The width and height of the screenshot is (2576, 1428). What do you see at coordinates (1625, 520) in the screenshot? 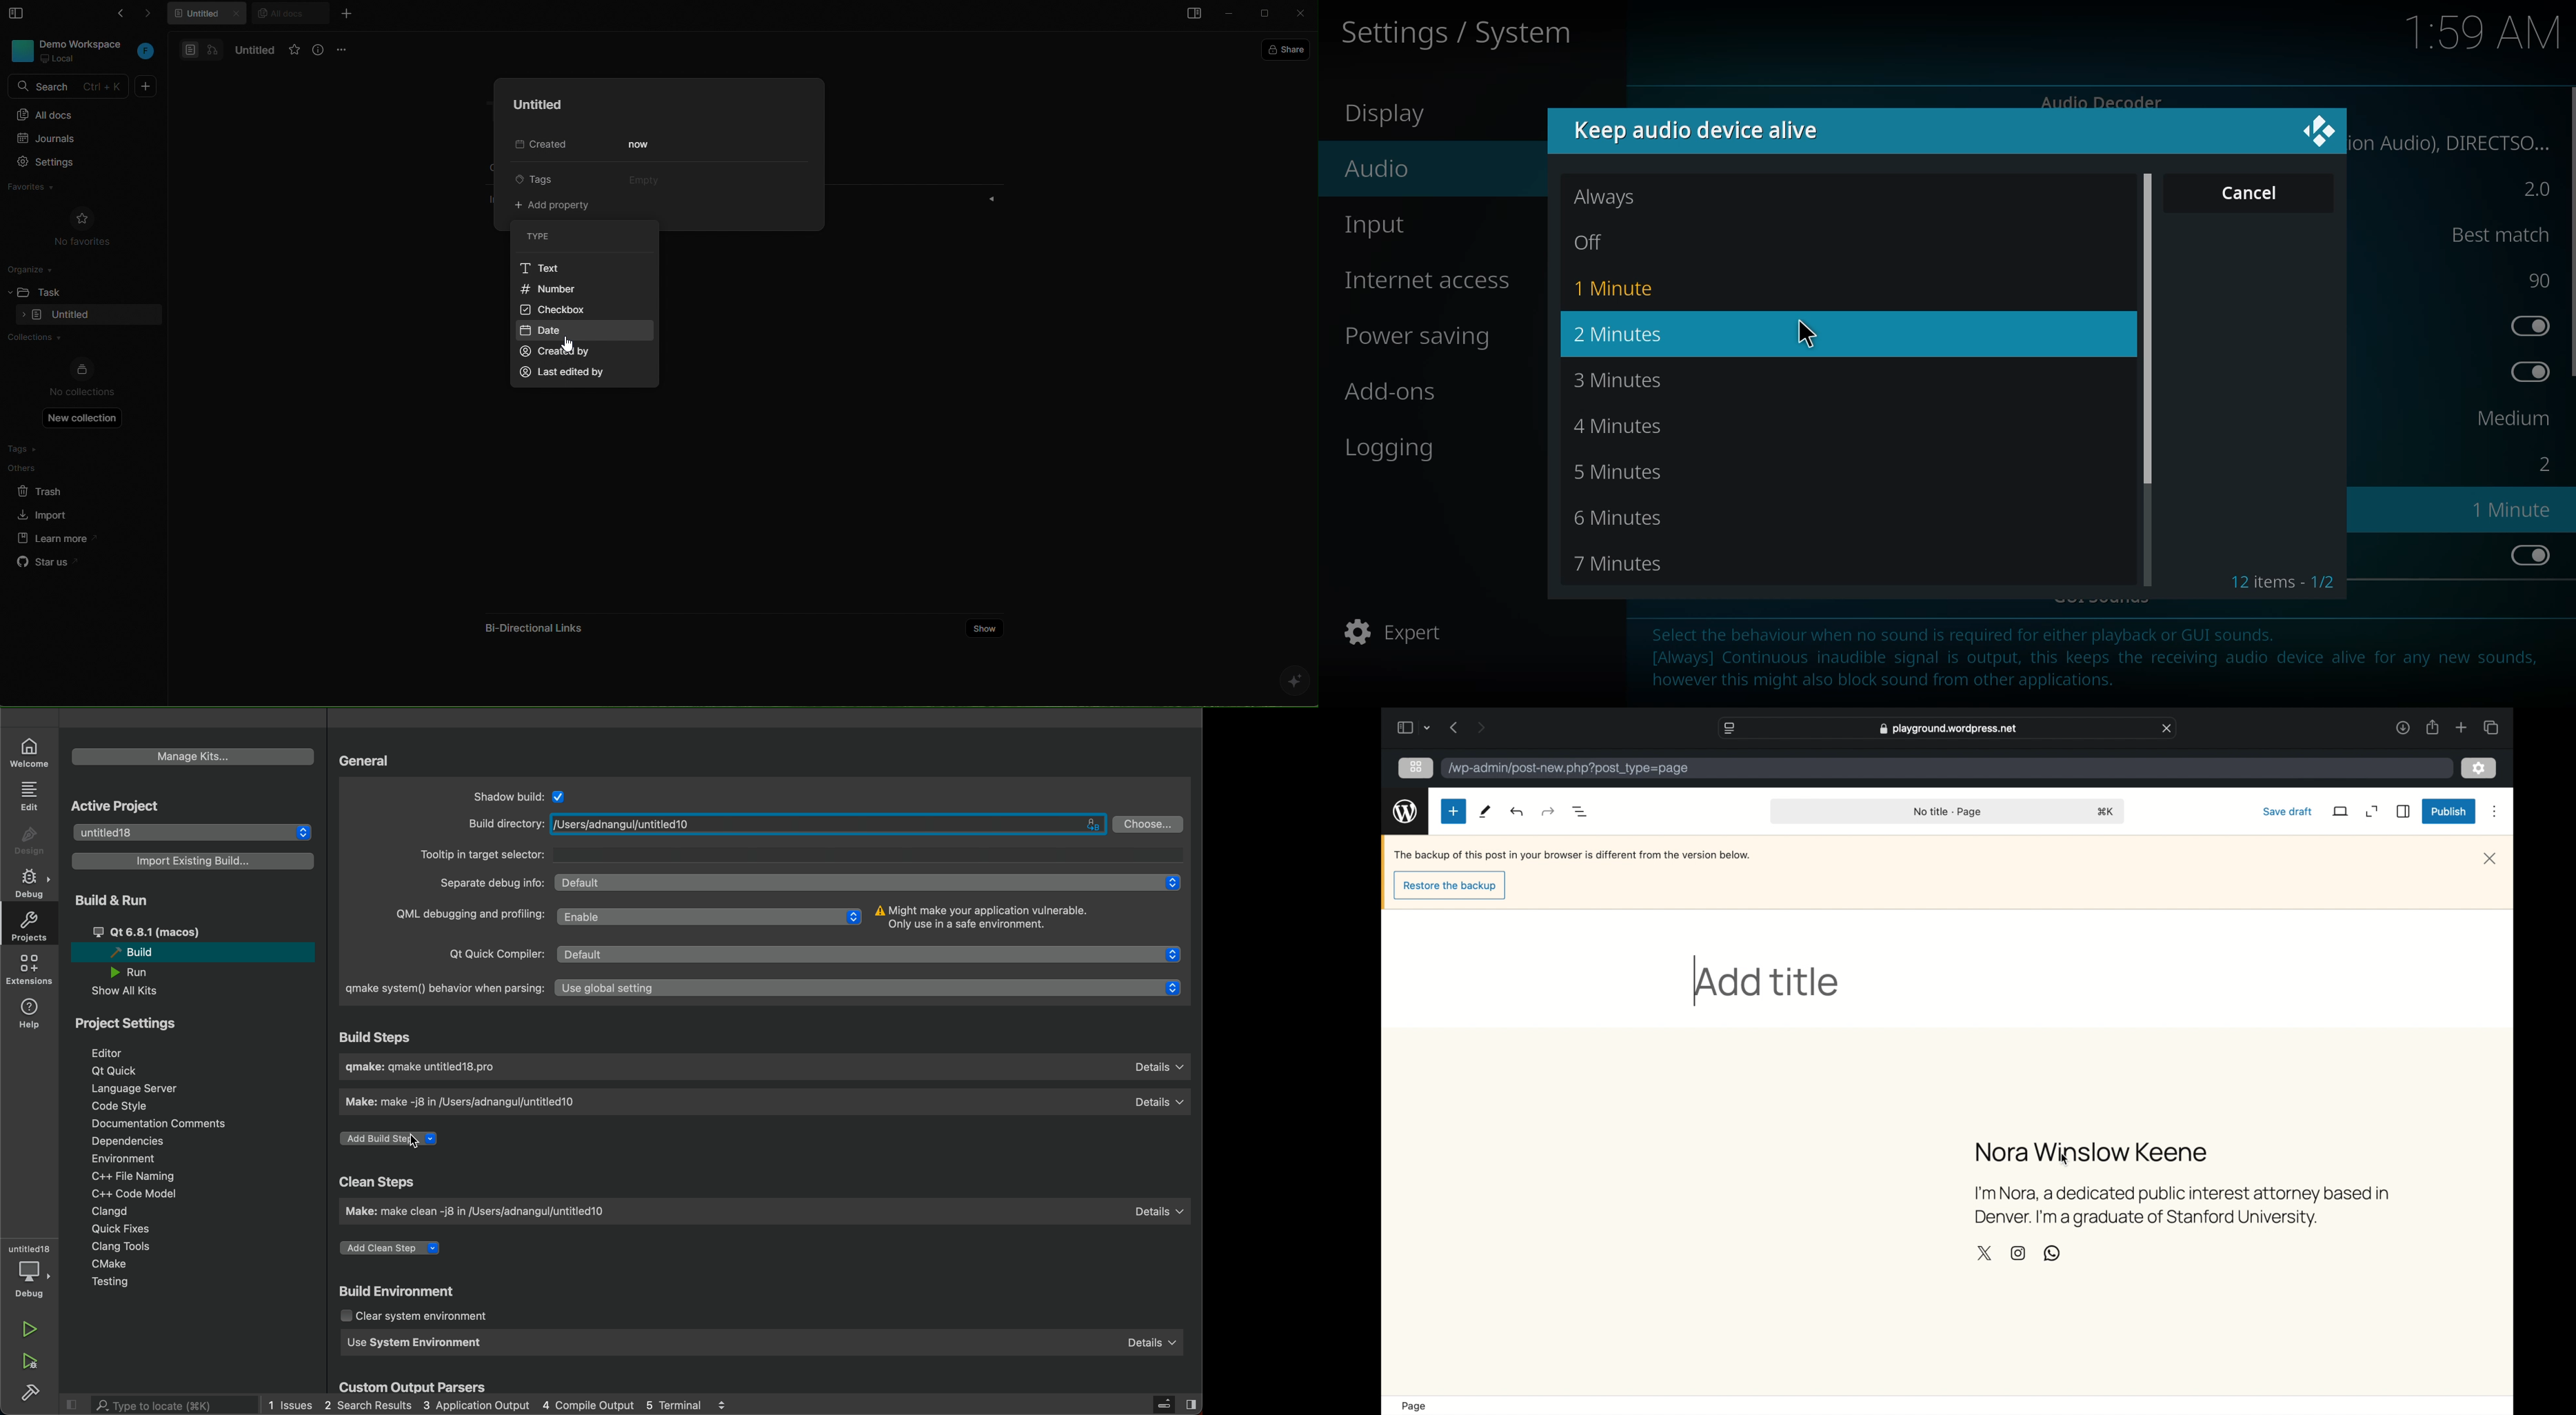
I see `6 min` at bounding box center [1625, 520].